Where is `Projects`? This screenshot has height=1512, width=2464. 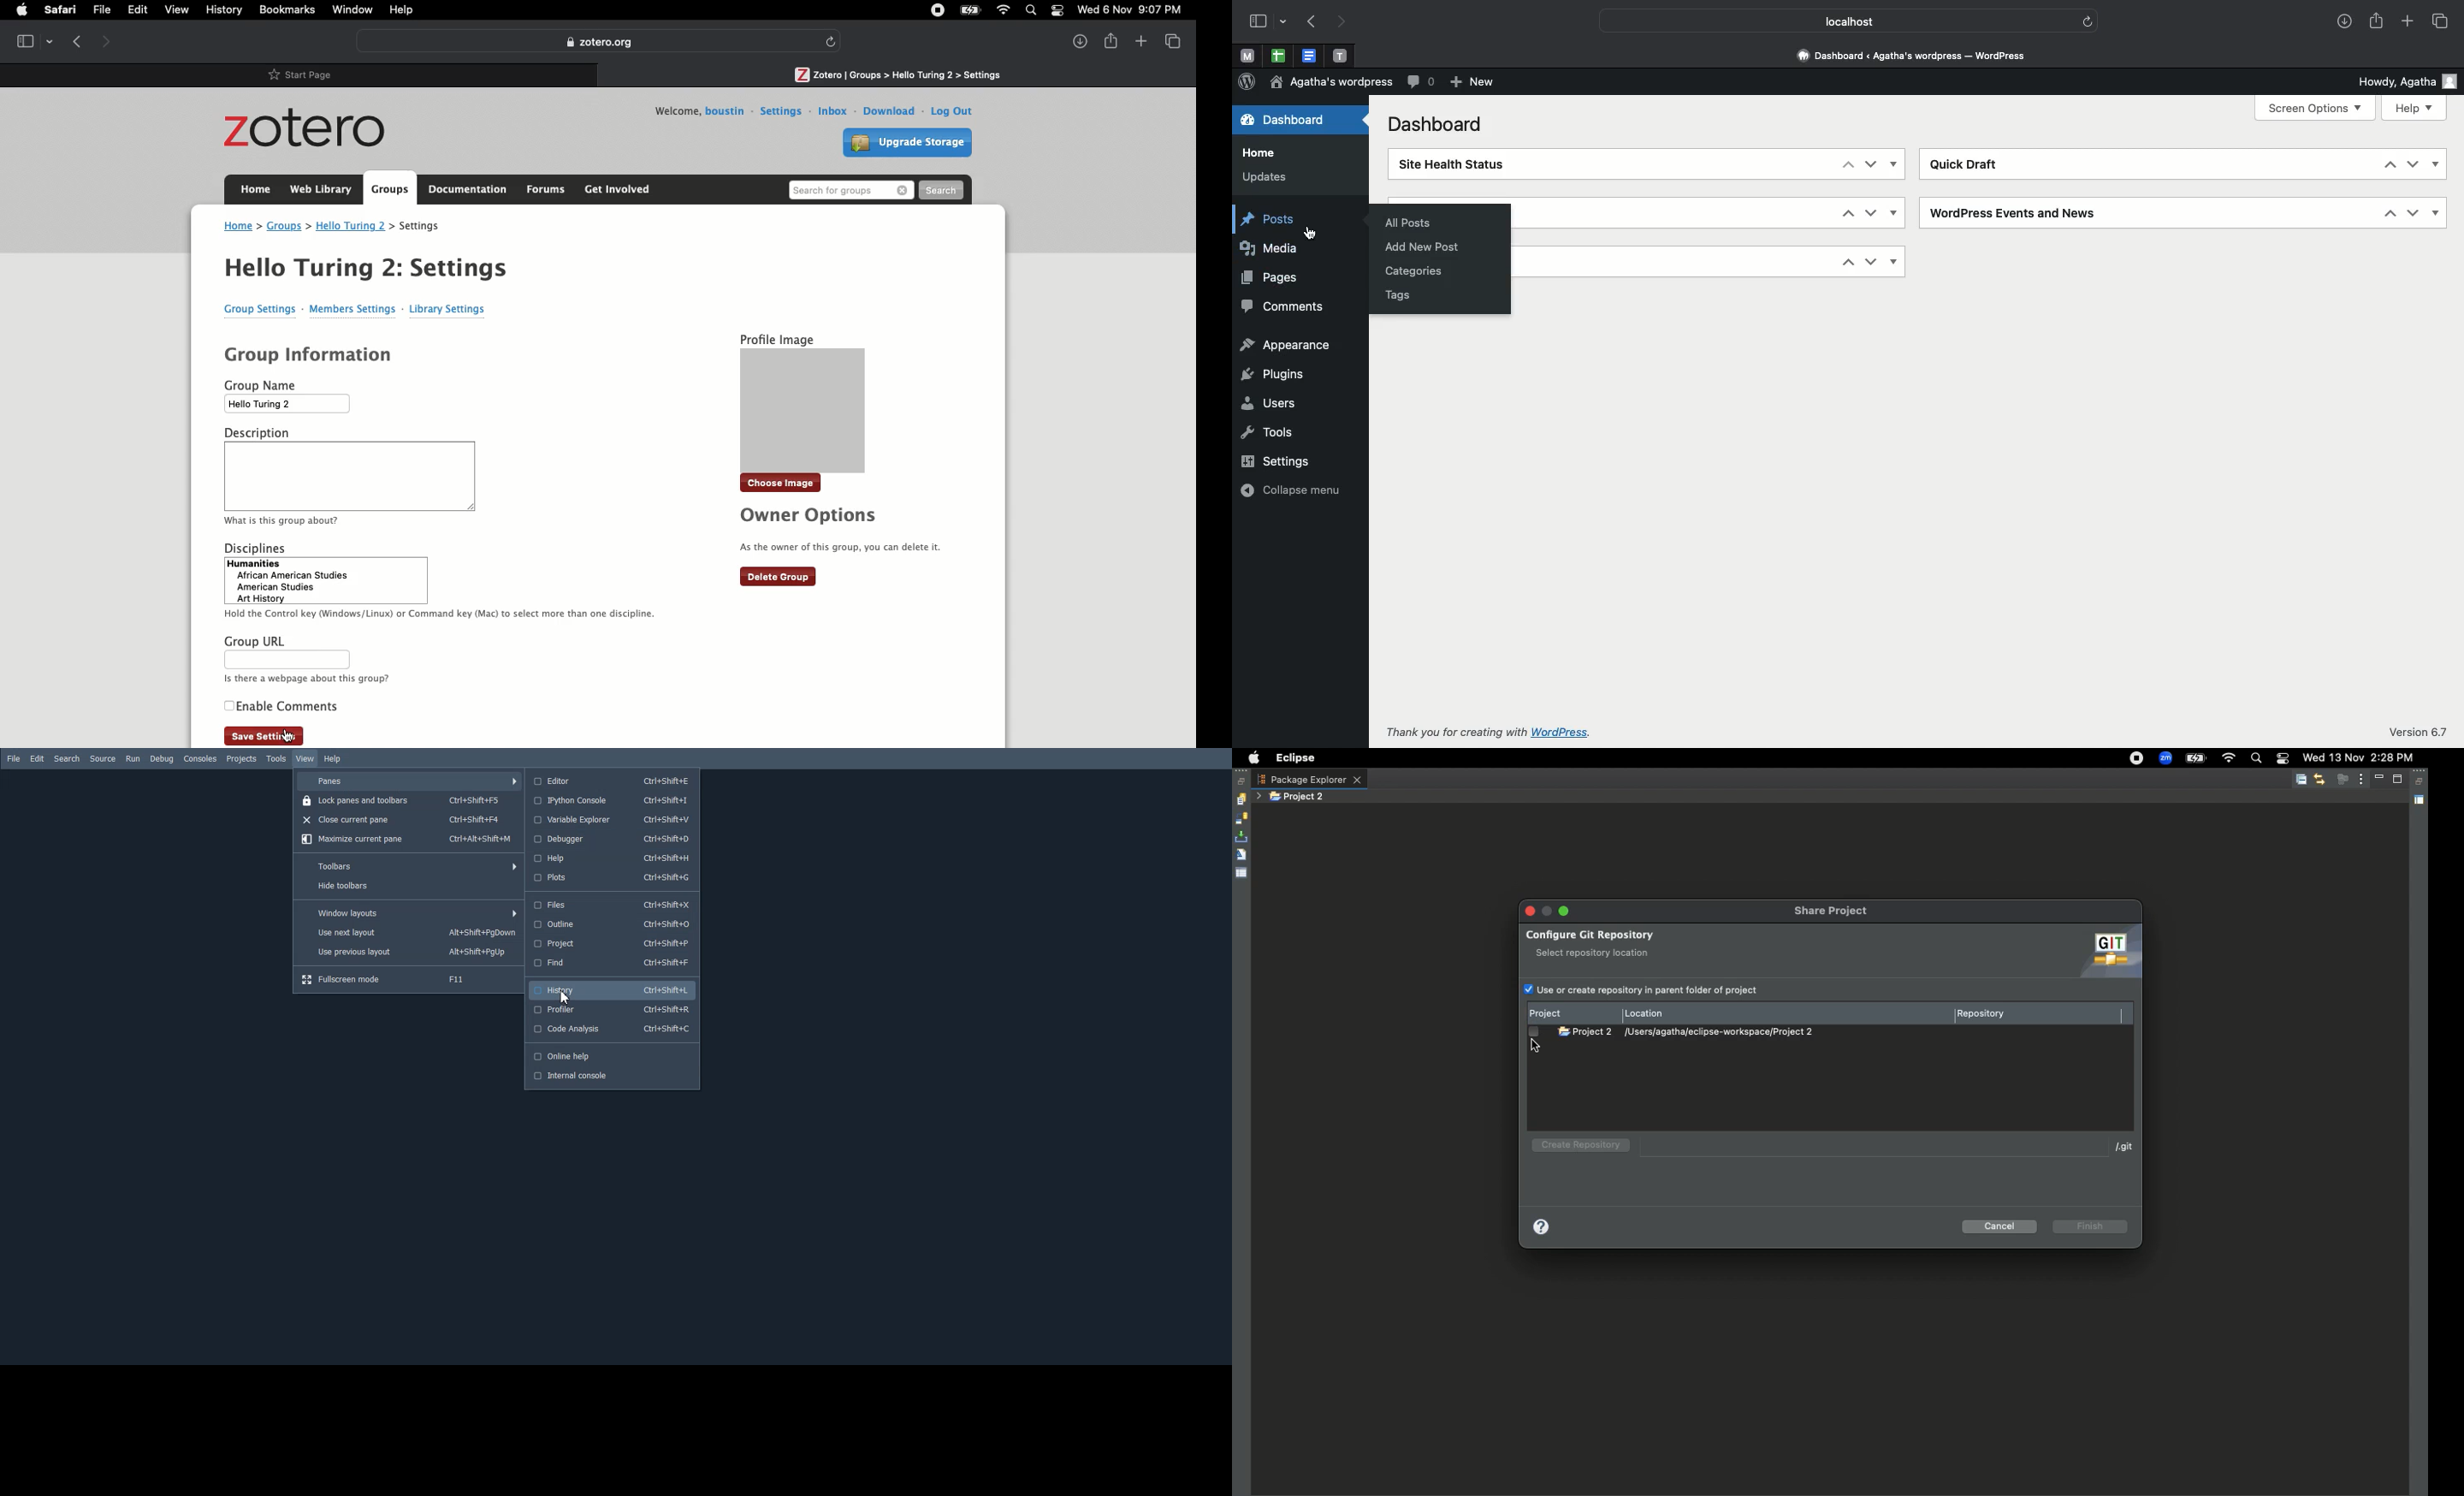
Projects is located at coordinates (241, 759).